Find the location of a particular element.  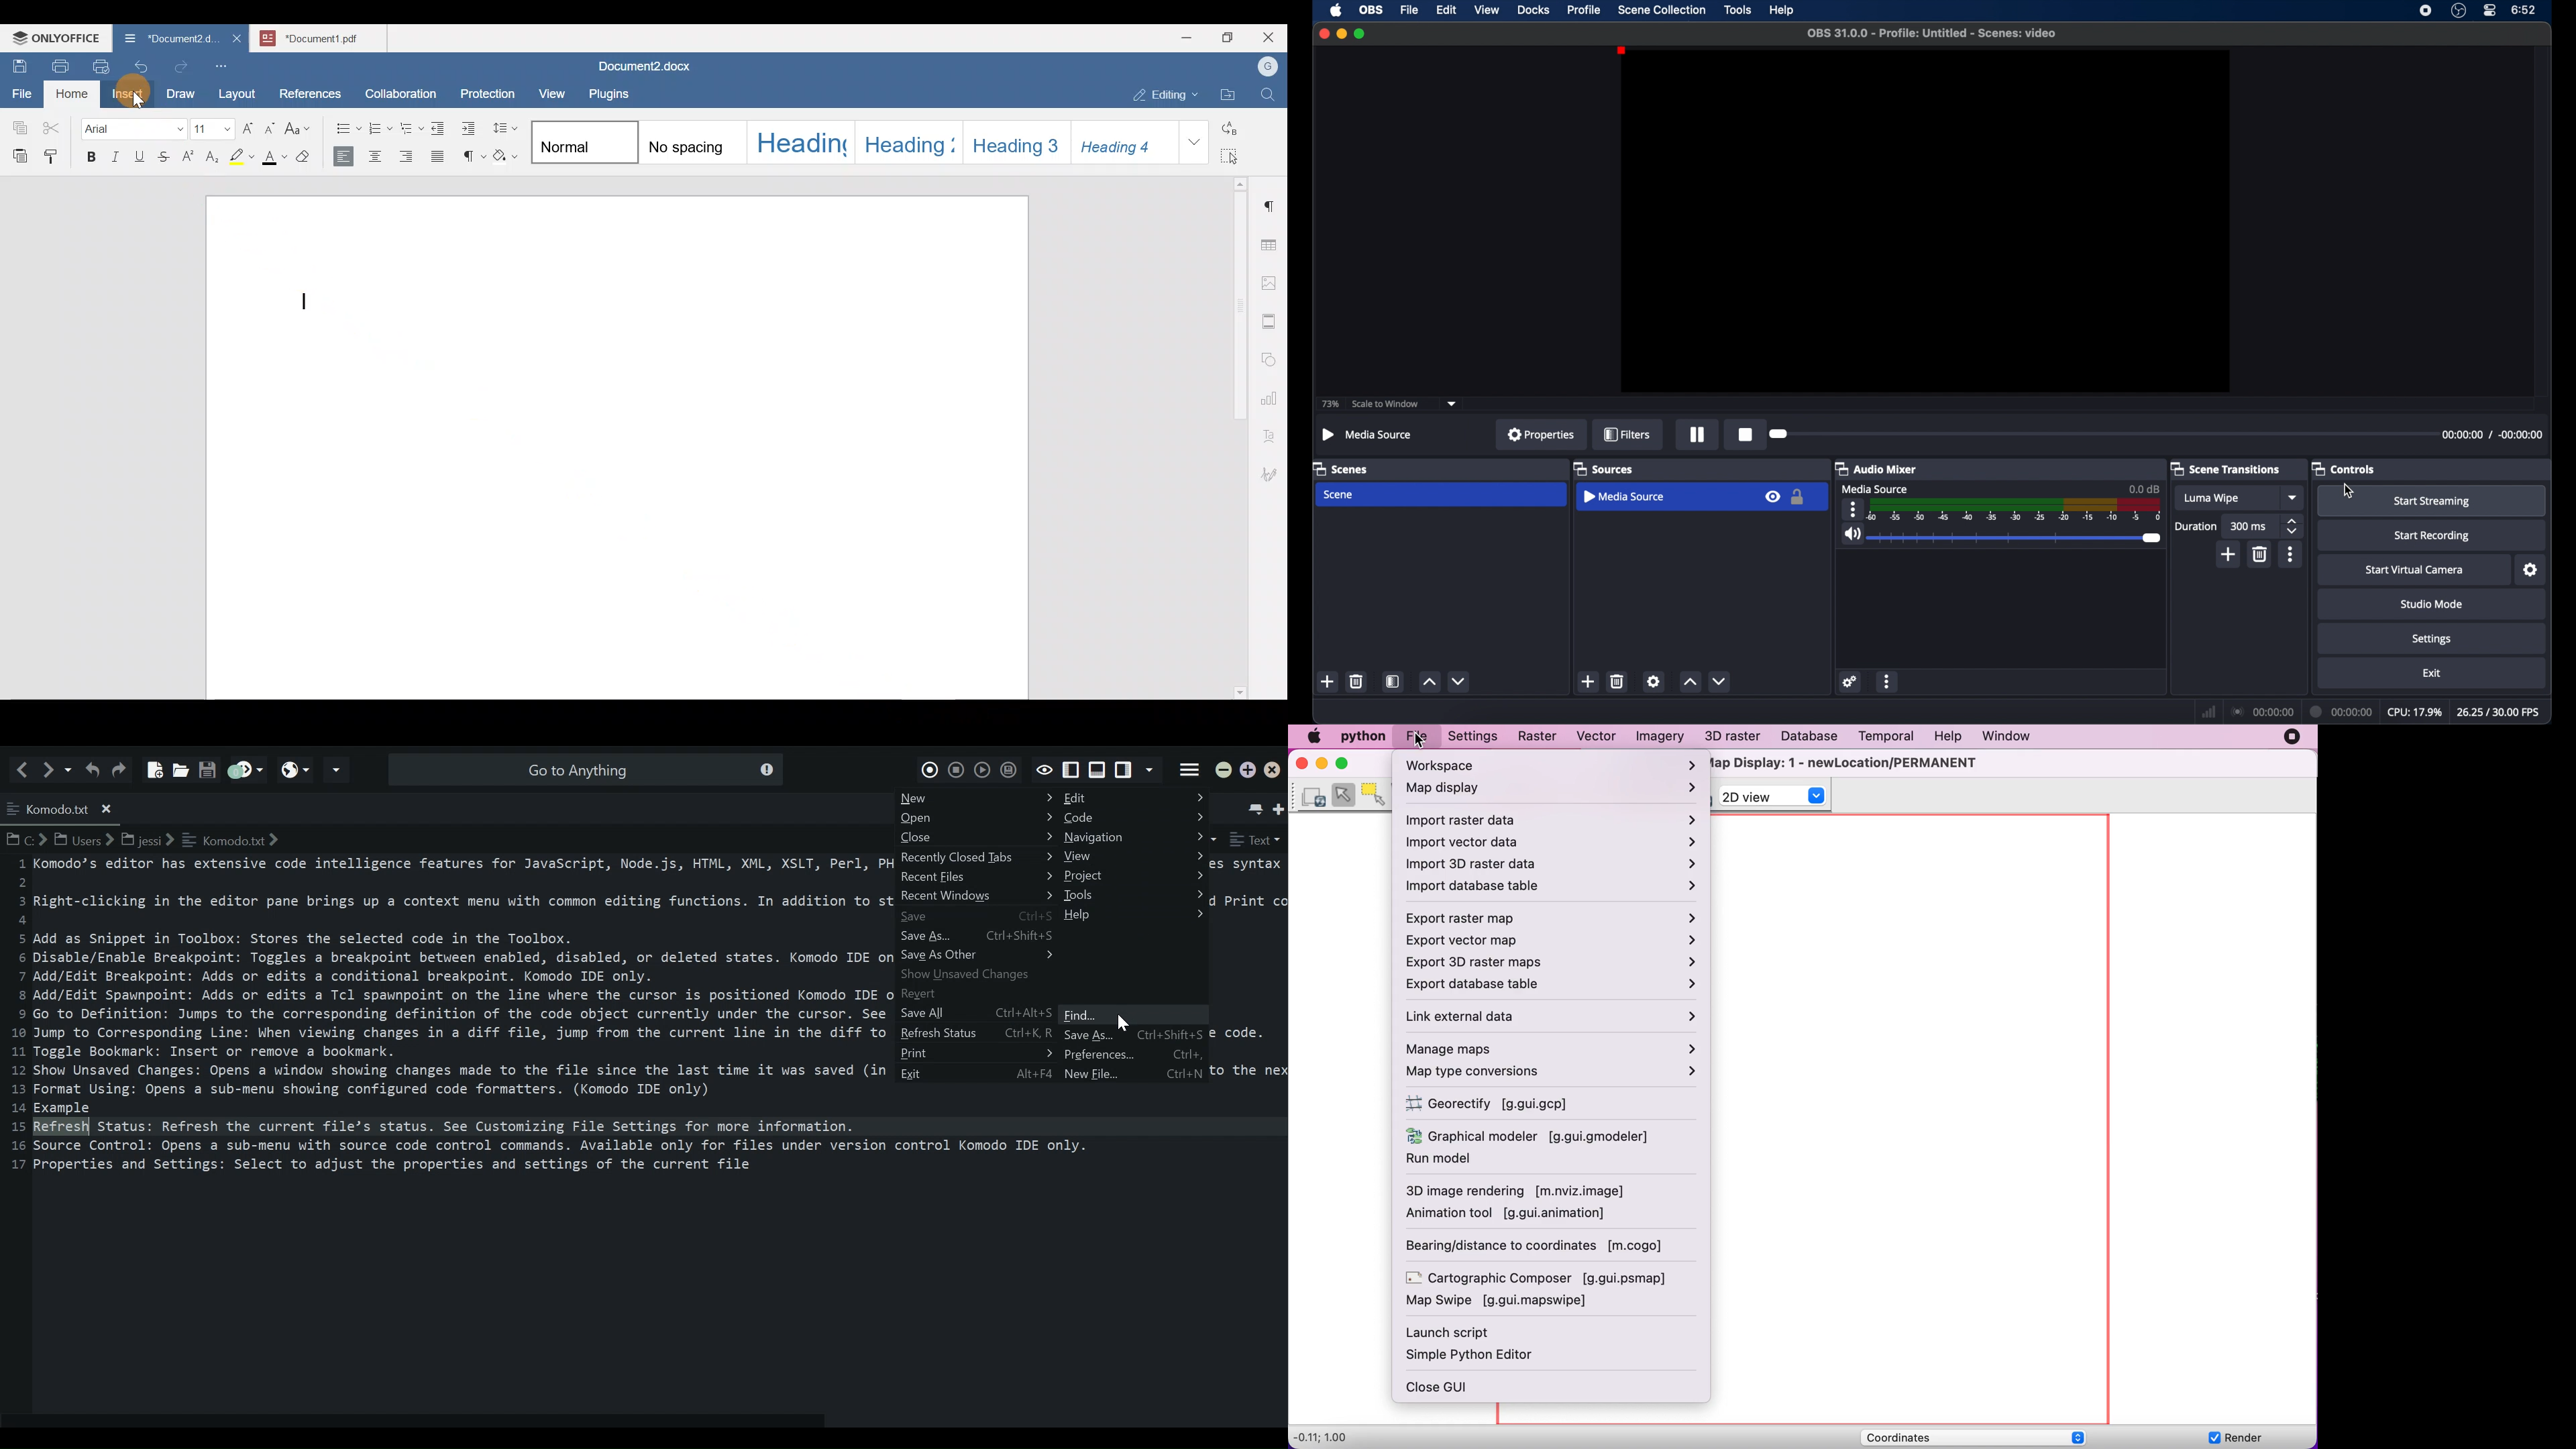

profile is located at coordinates (1585, 10).